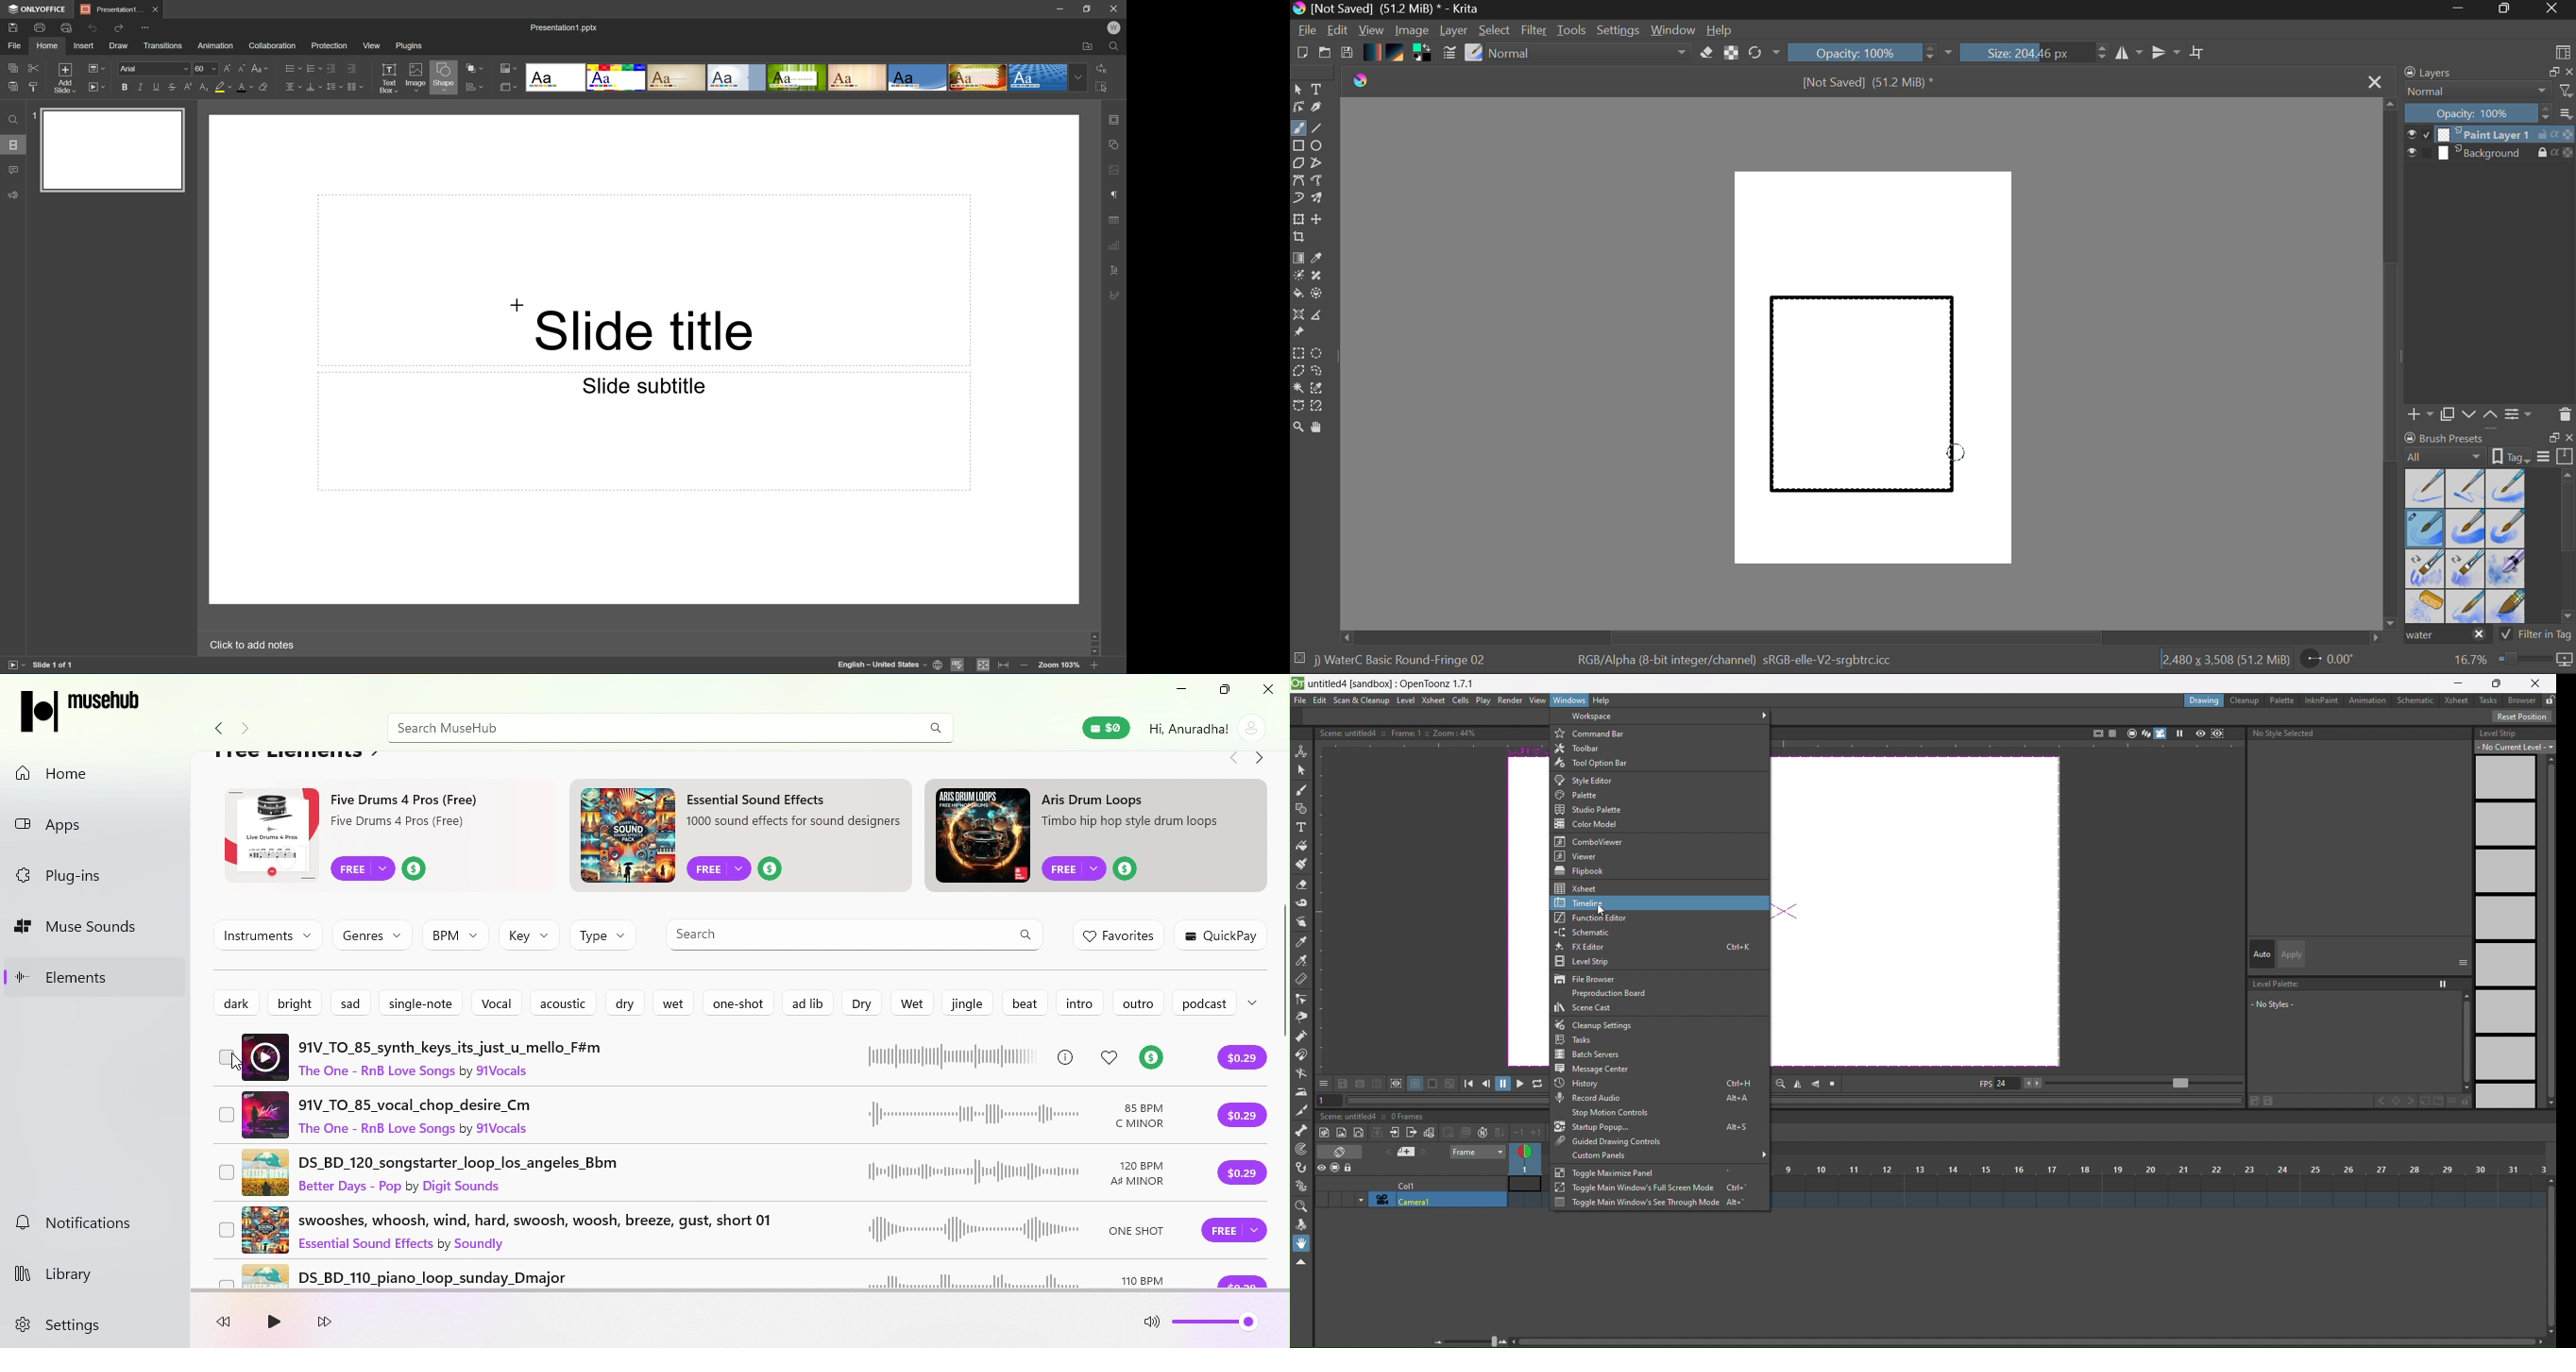  Describe the element at coordinates (85, 46) in the screenshot. I see `Insert` at that location.